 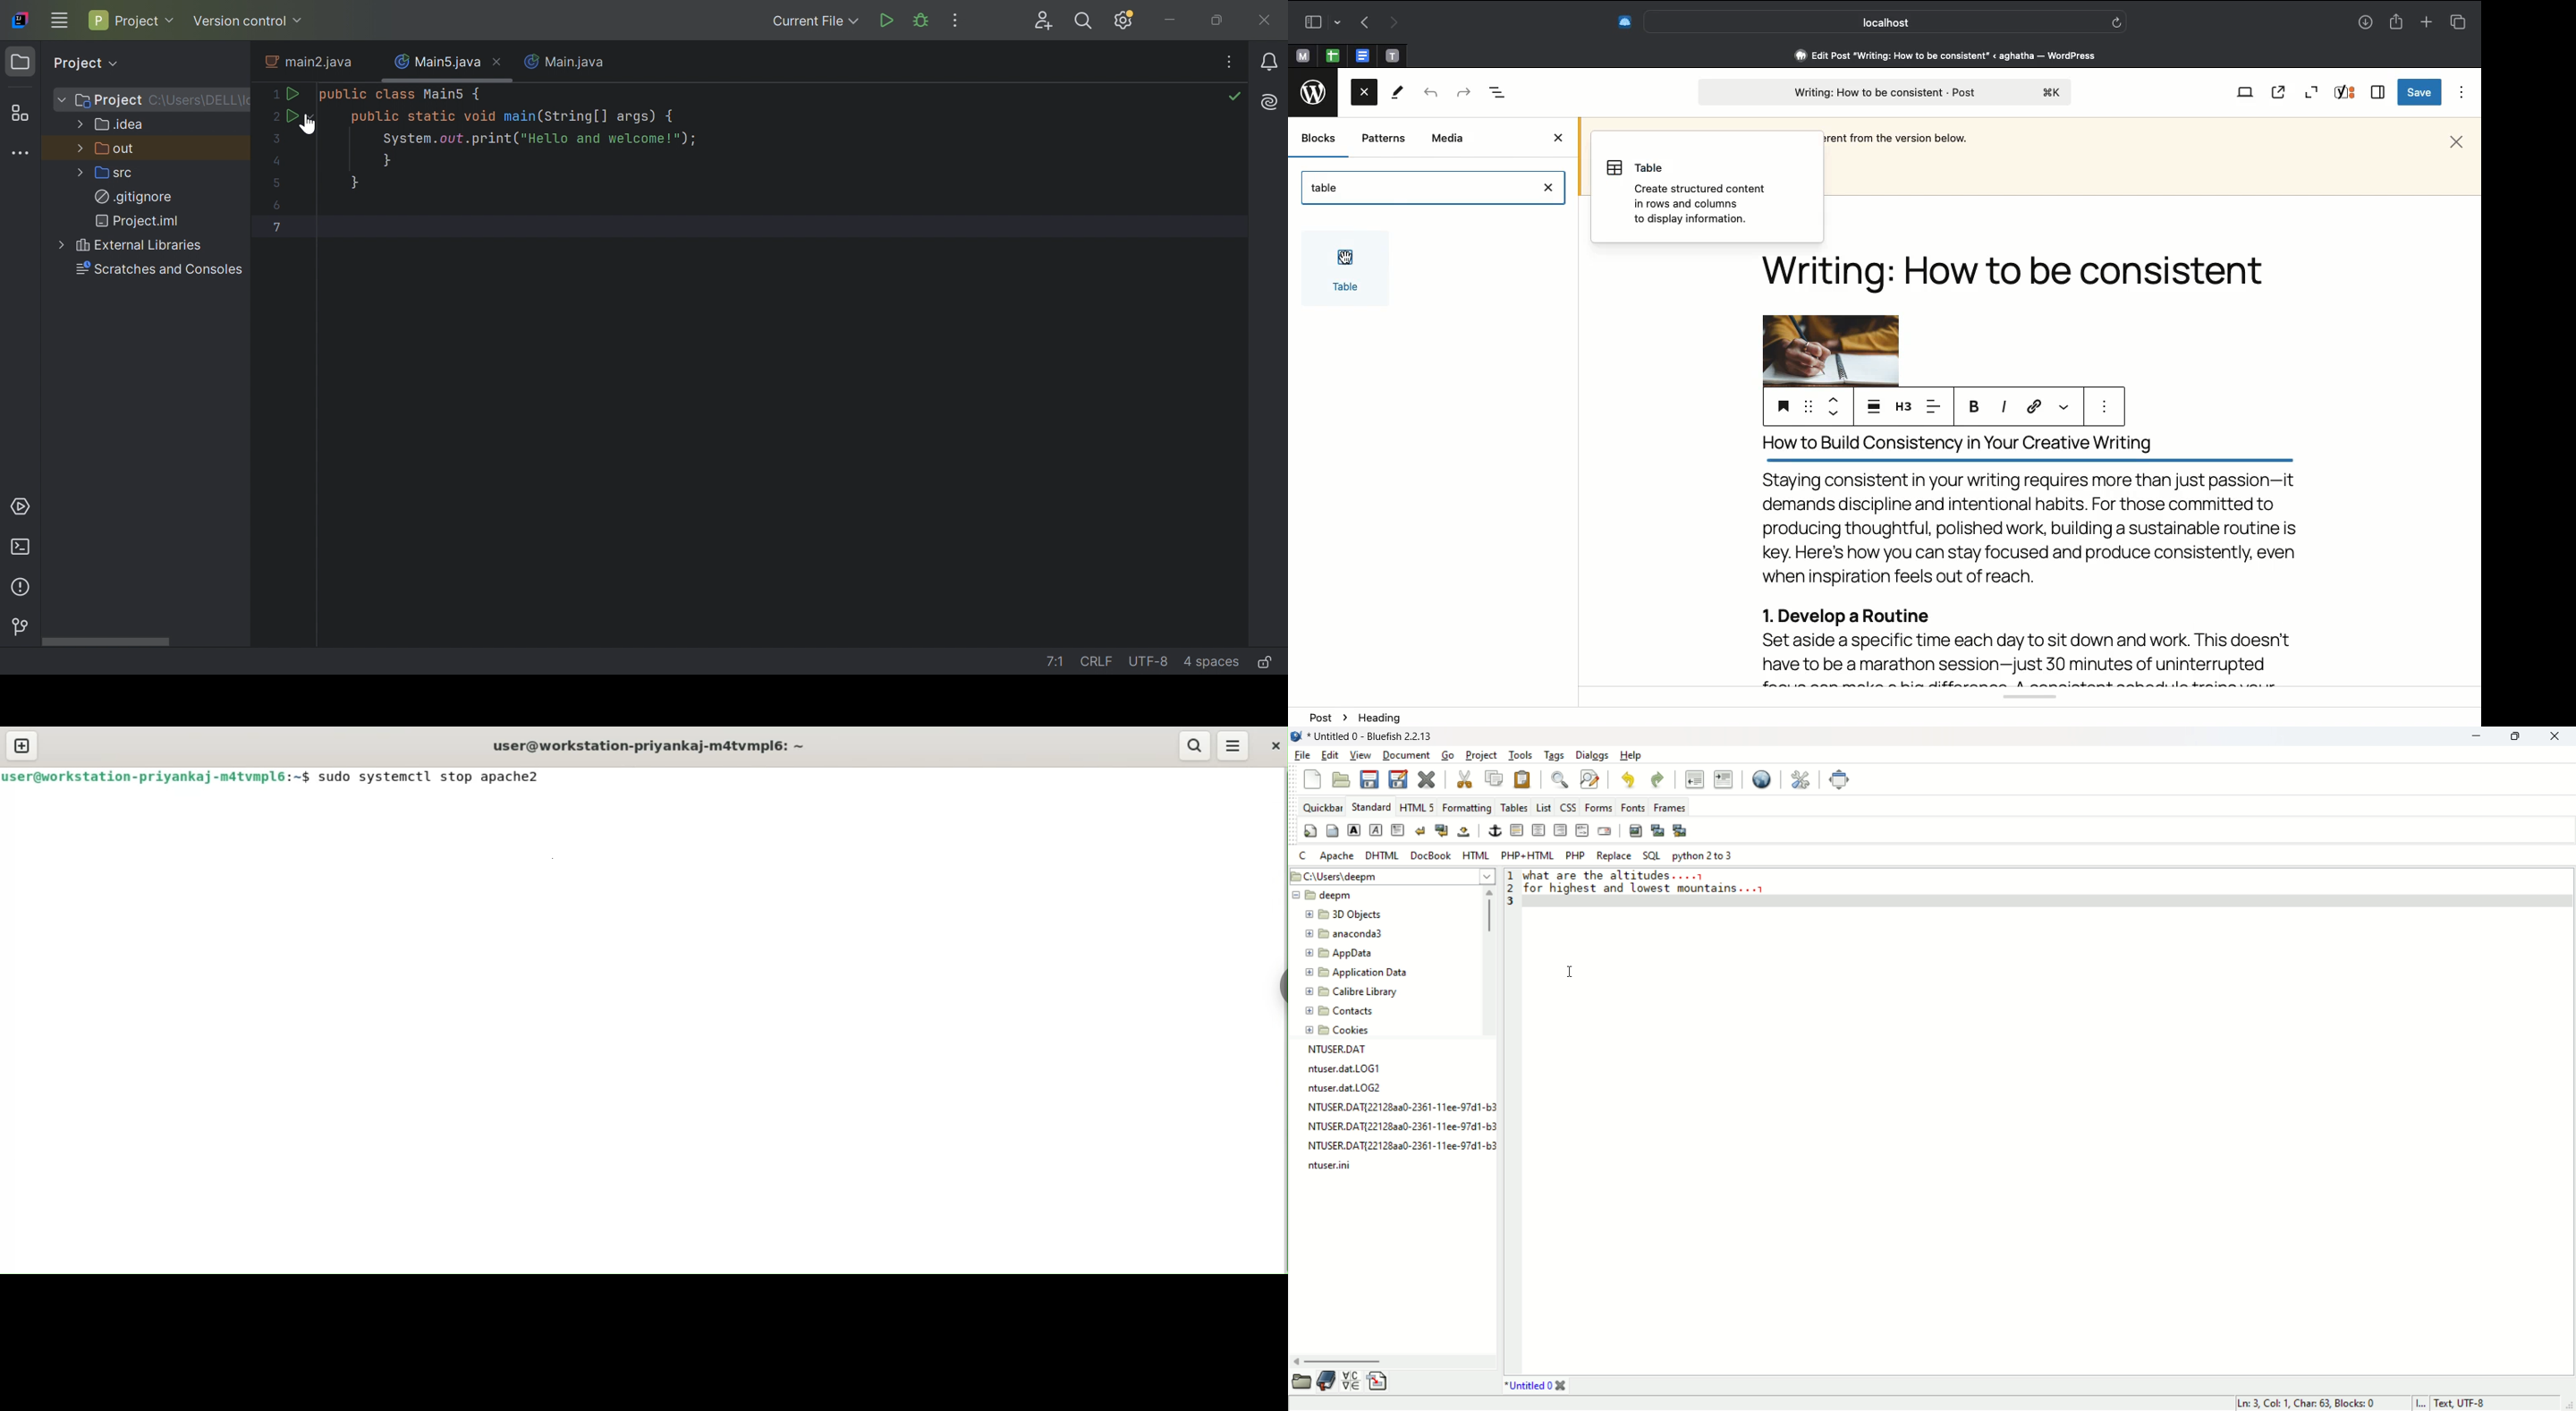 What do you see at coordinates (1544, 804) in the screenshot?
I see `list` at bounding box center [1544, 804].